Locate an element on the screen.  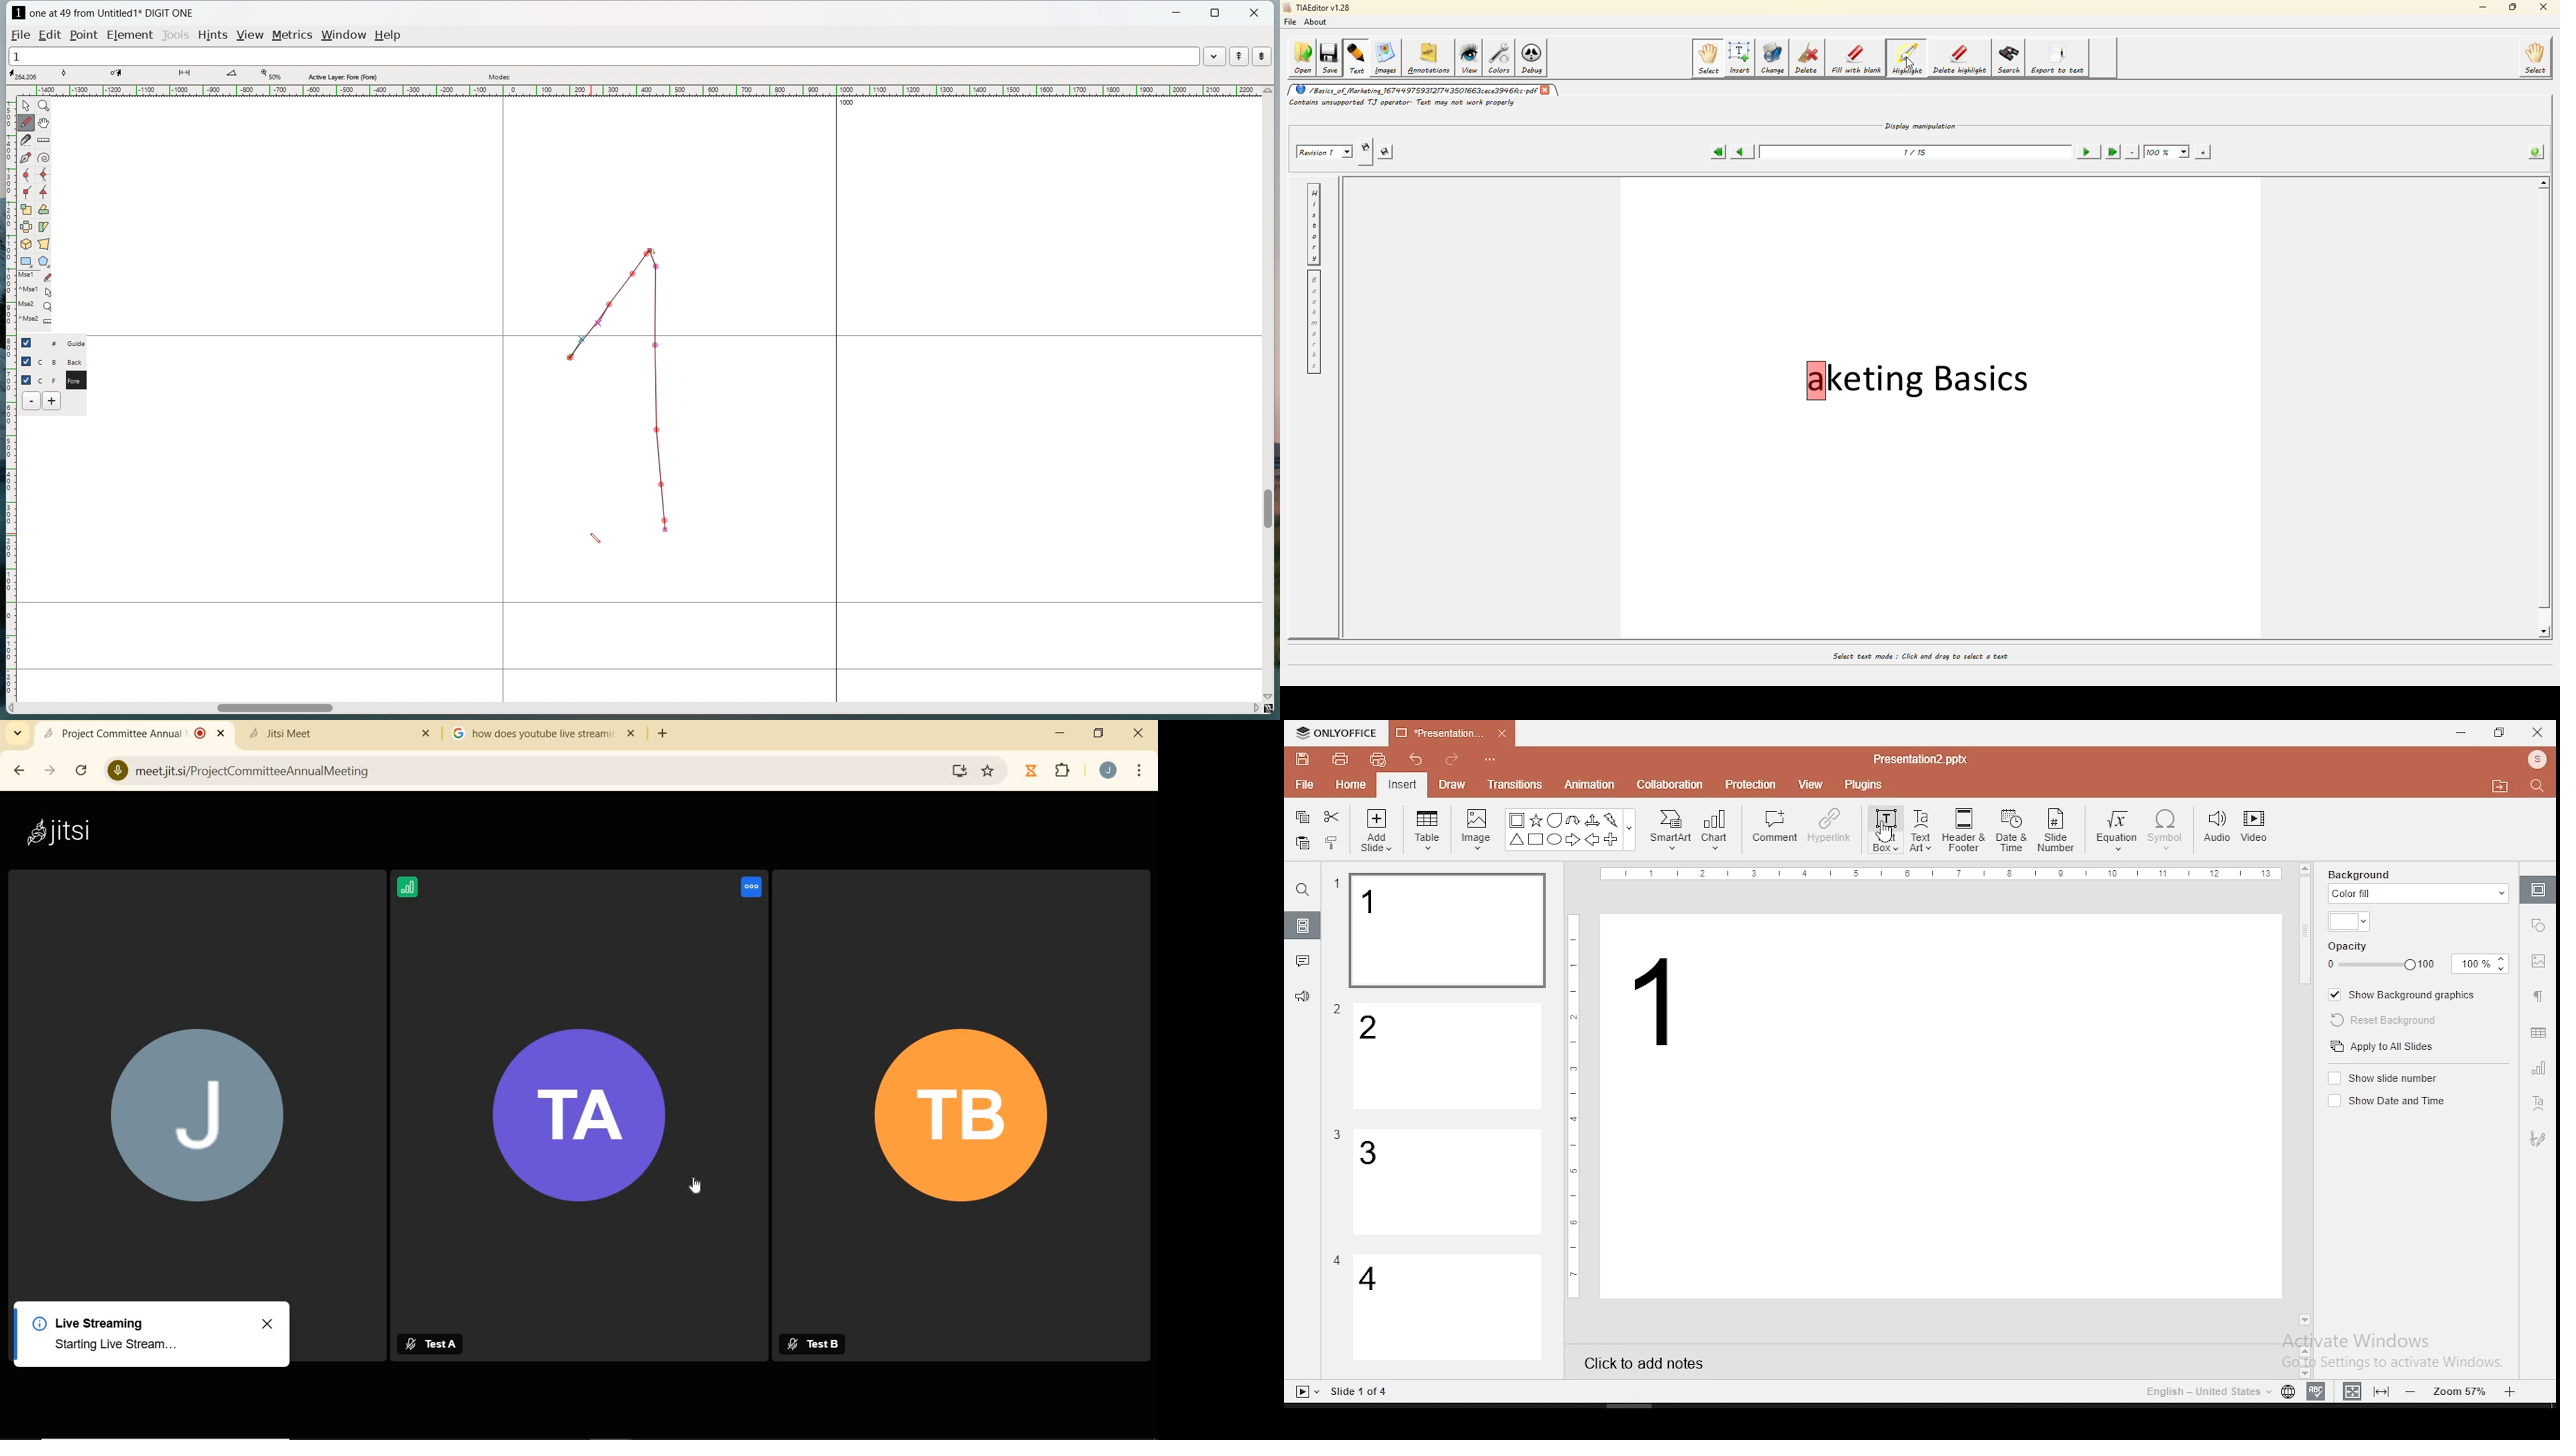
Microphone is located at coordinates (117, 771).